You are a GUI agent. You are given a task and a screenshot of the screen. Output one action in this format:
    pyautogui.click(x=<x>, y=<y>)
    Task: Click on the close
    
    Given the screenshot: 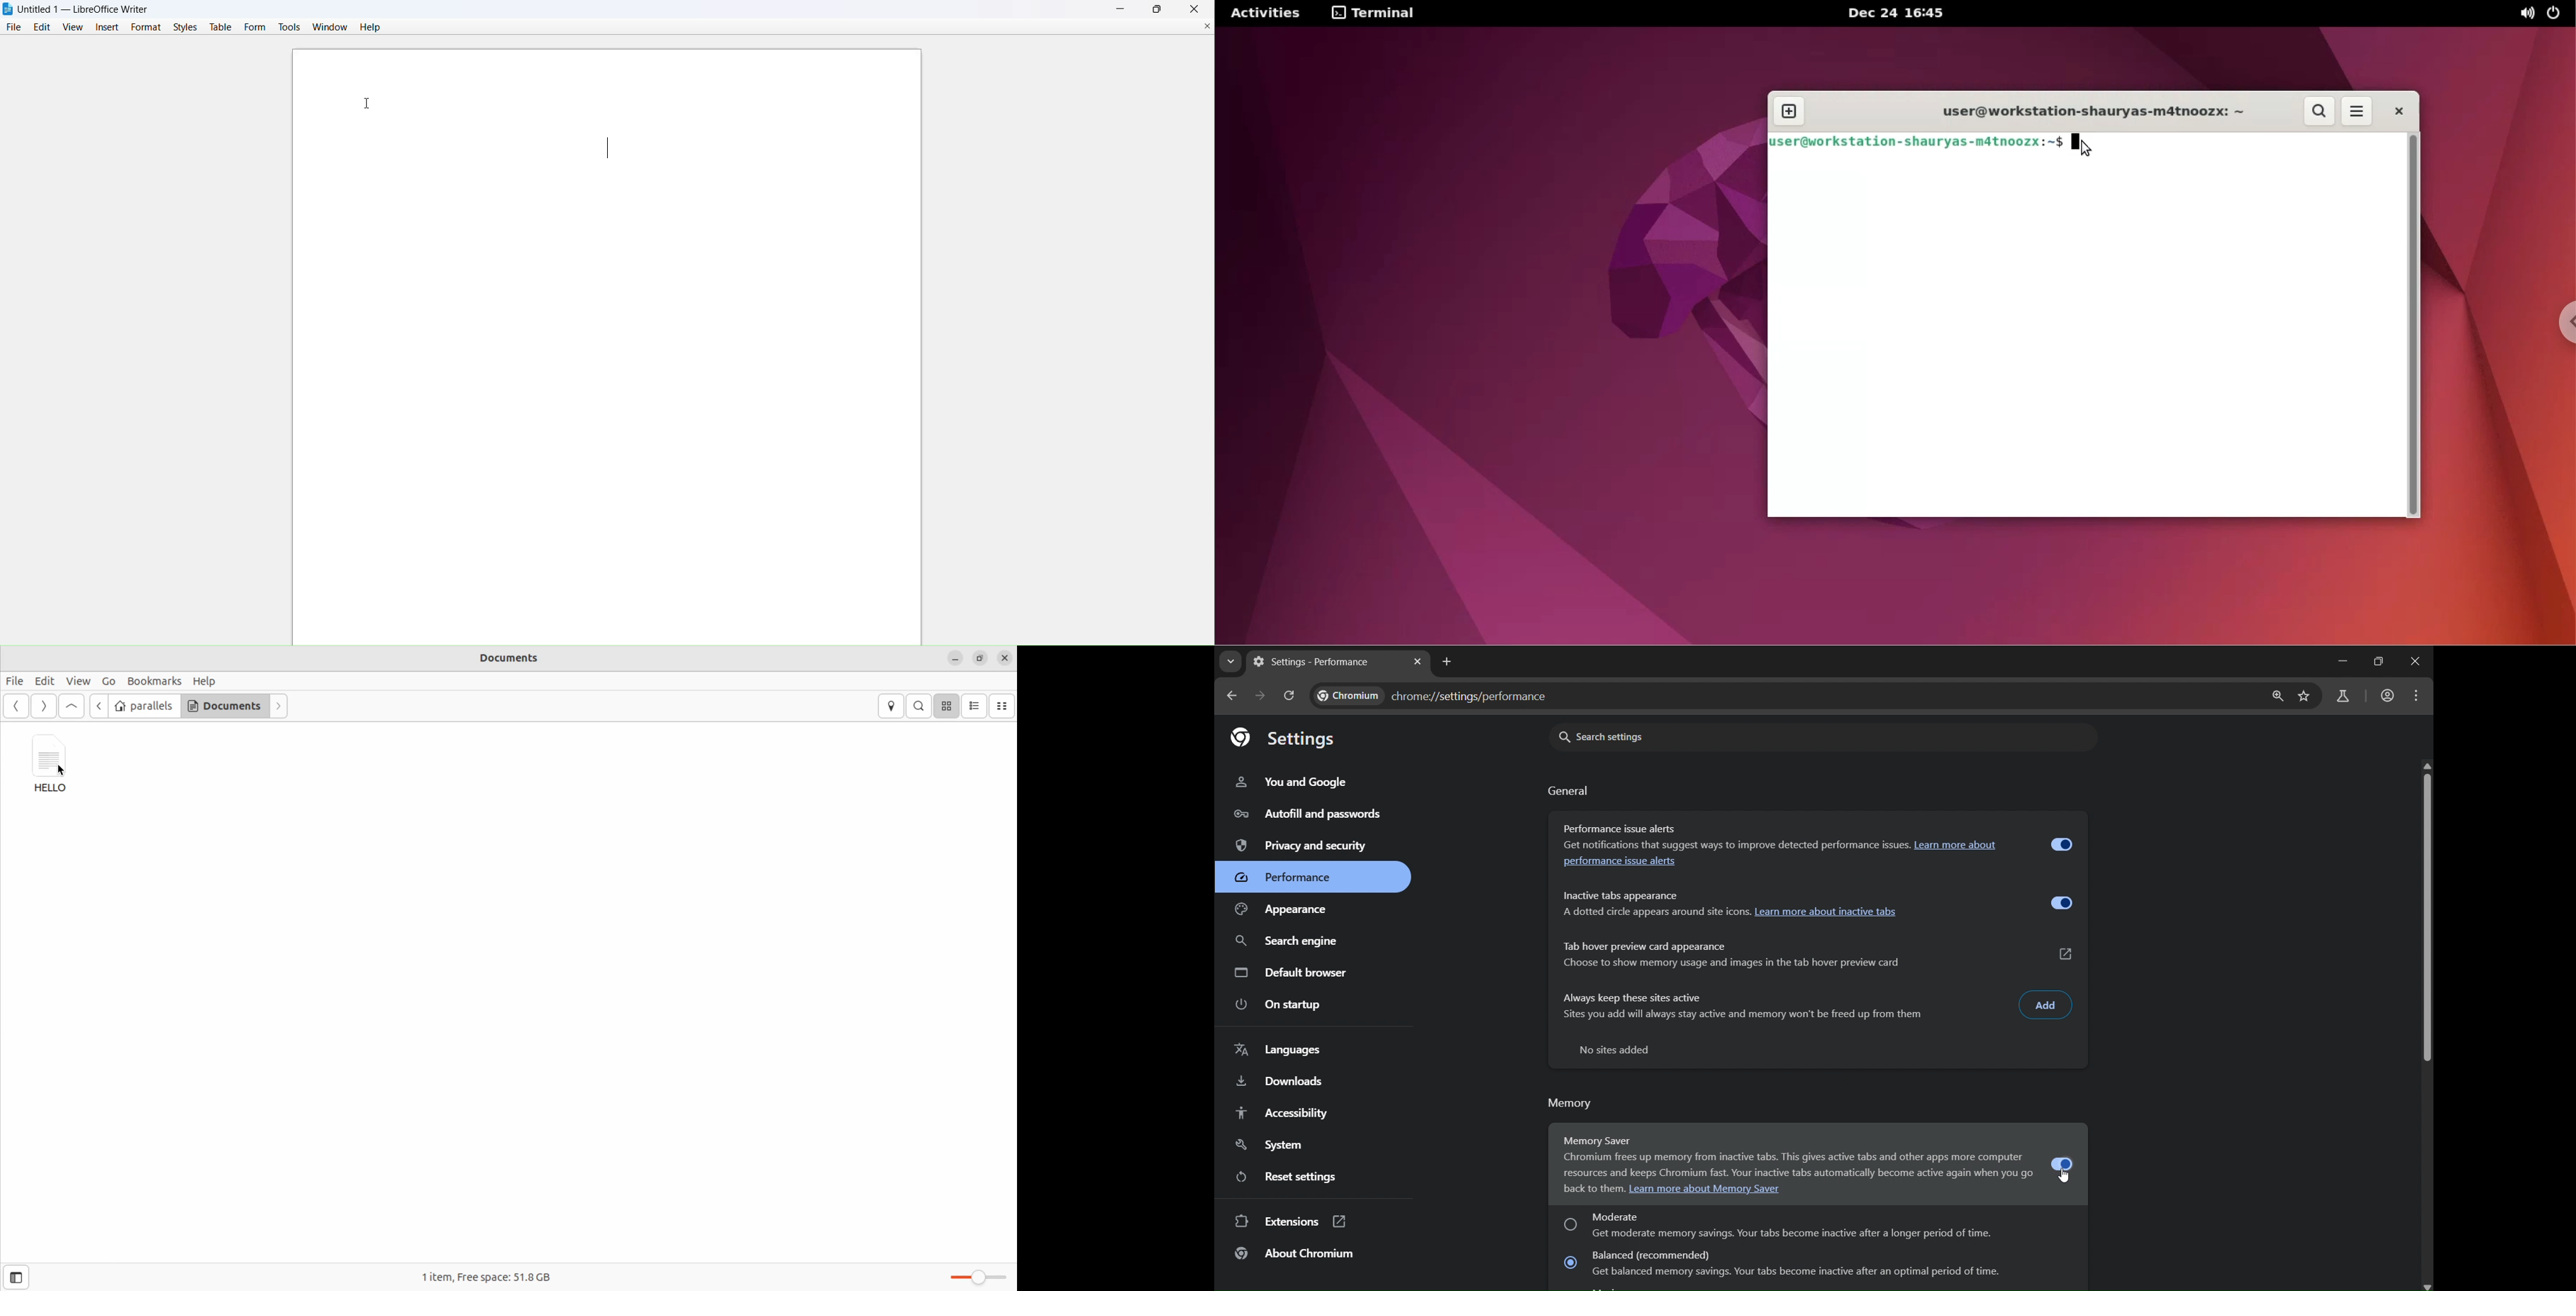 What is the action you would take?
    pyautogui.click(x=2416, y=661)
    